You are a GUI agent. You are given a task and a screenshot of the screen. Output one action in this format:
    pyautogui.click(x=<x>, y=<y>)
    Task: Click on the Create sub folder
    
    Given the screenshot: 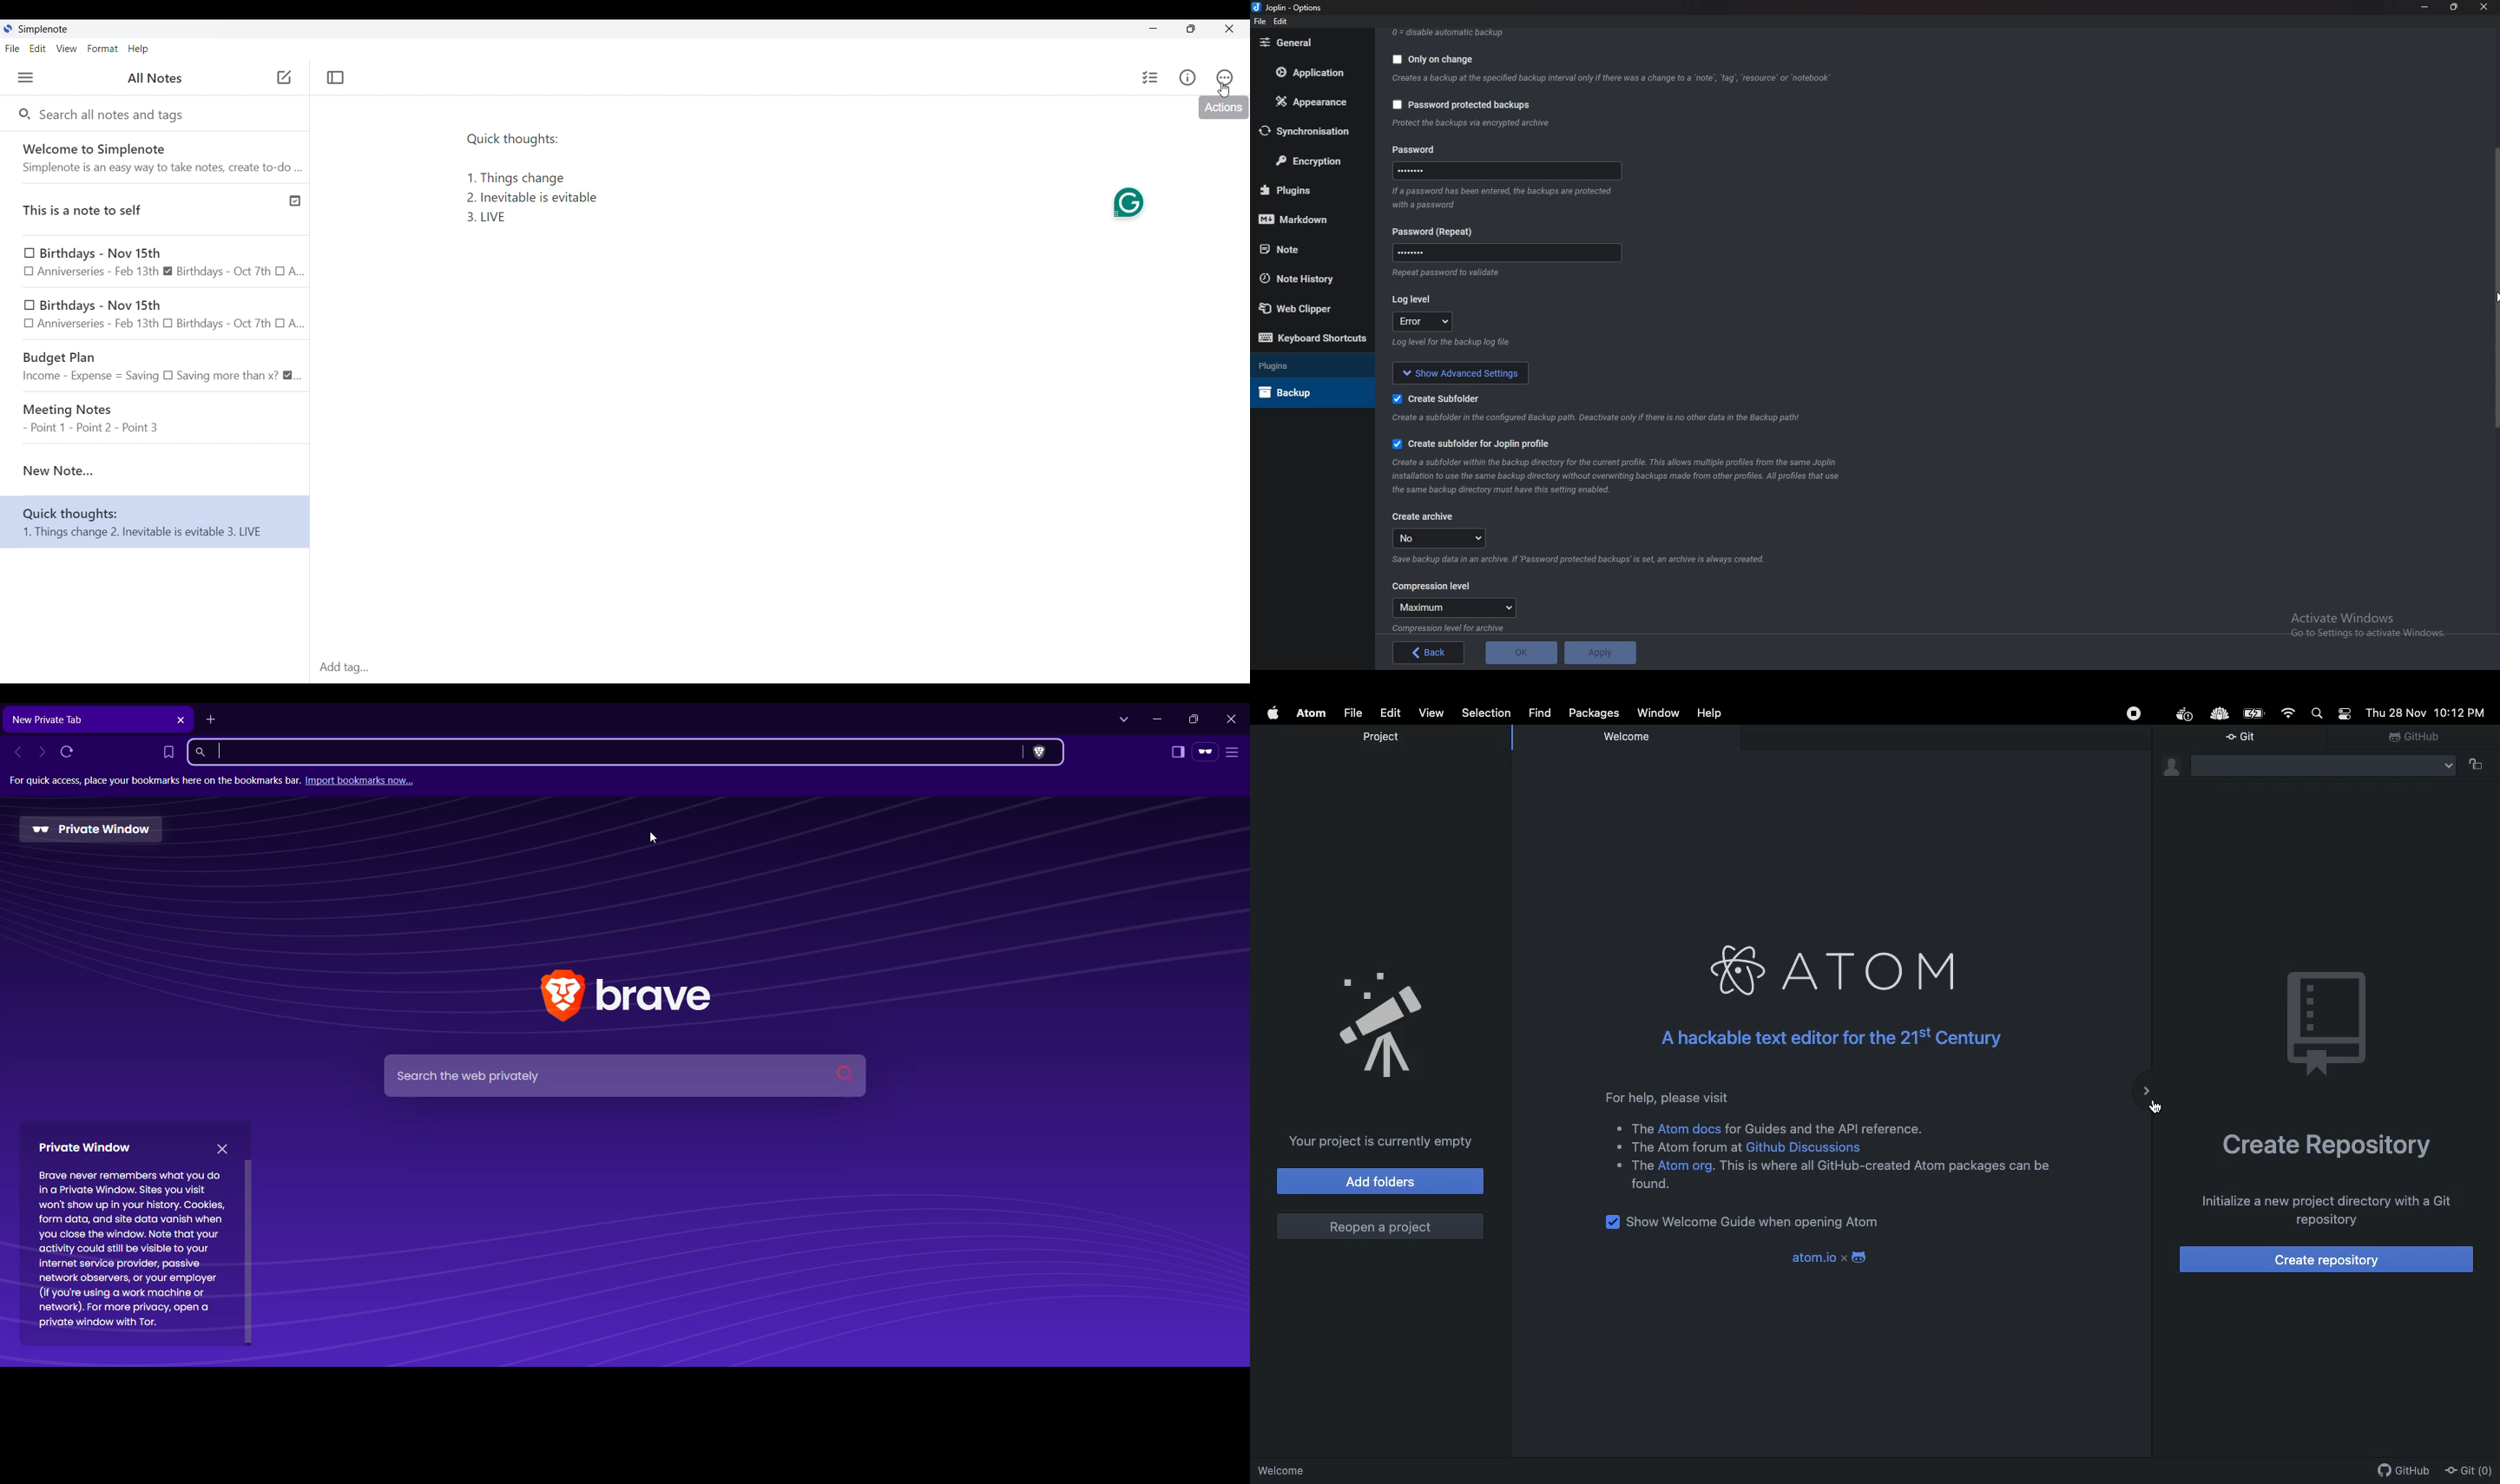 What is the action you would take?
    pyautogui.click(x=1444, y=397)
    